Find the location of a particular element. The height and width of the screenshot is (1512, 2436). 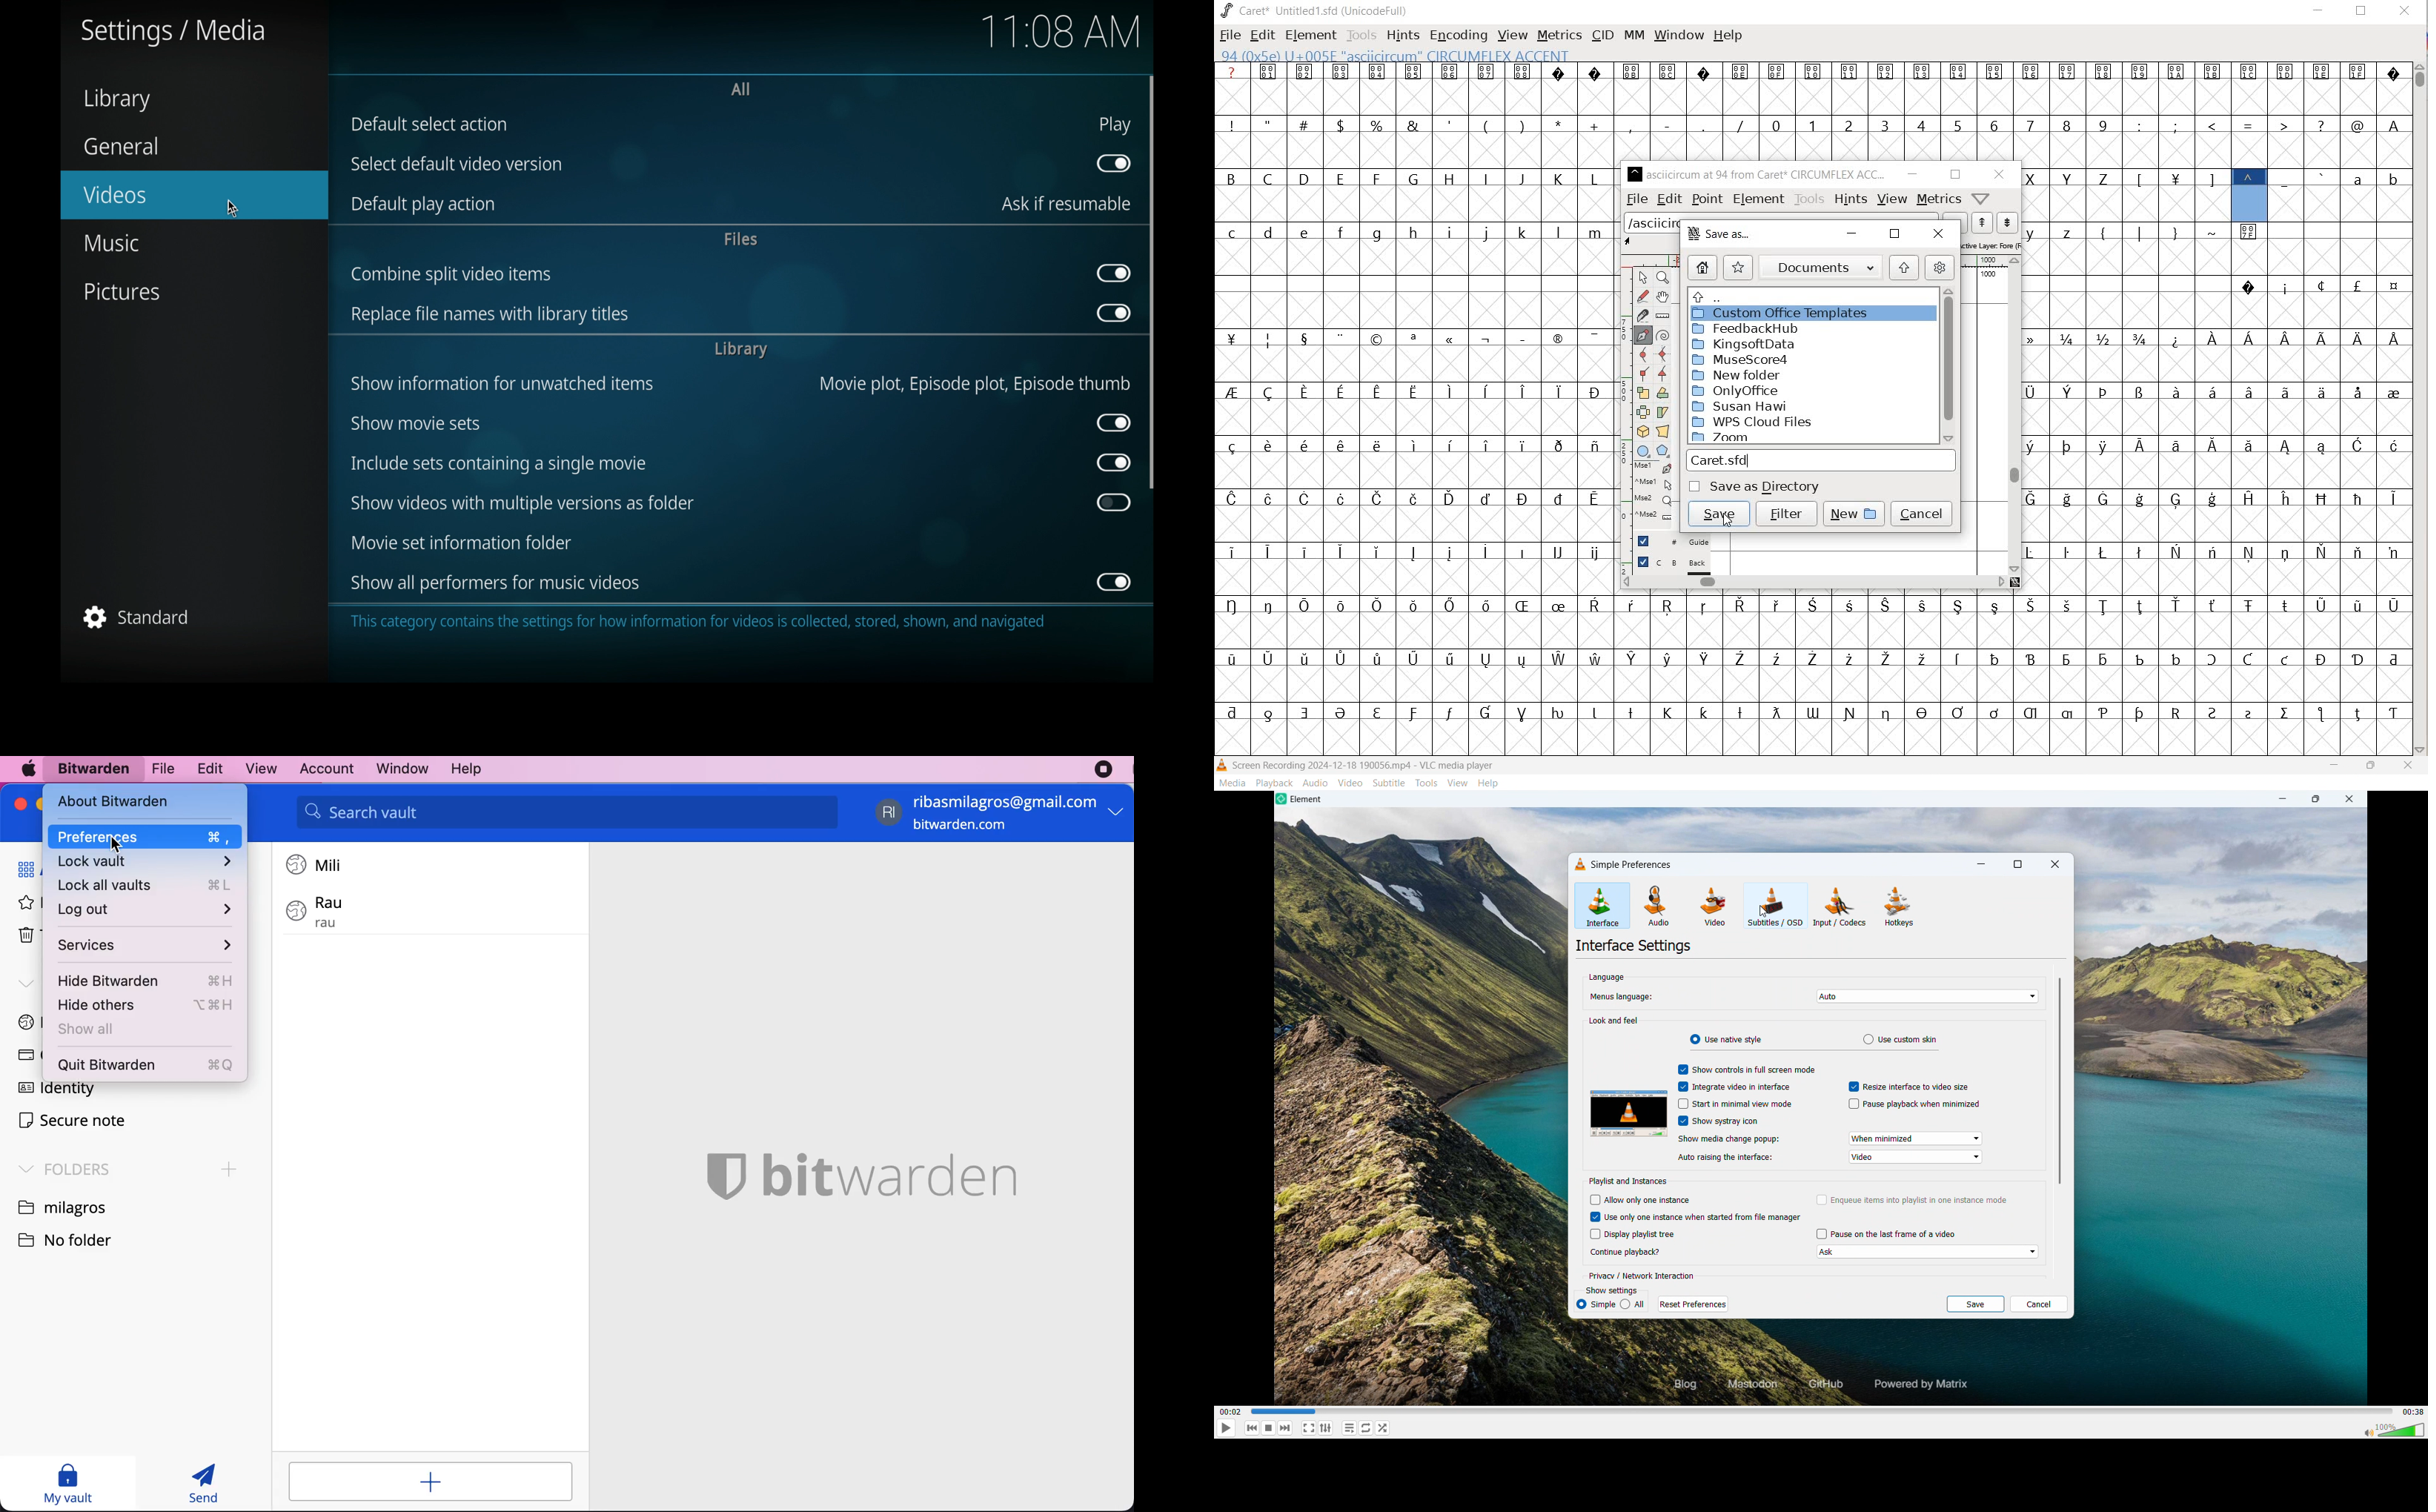

bitwarden logo is located at coordinates (859, 1170).